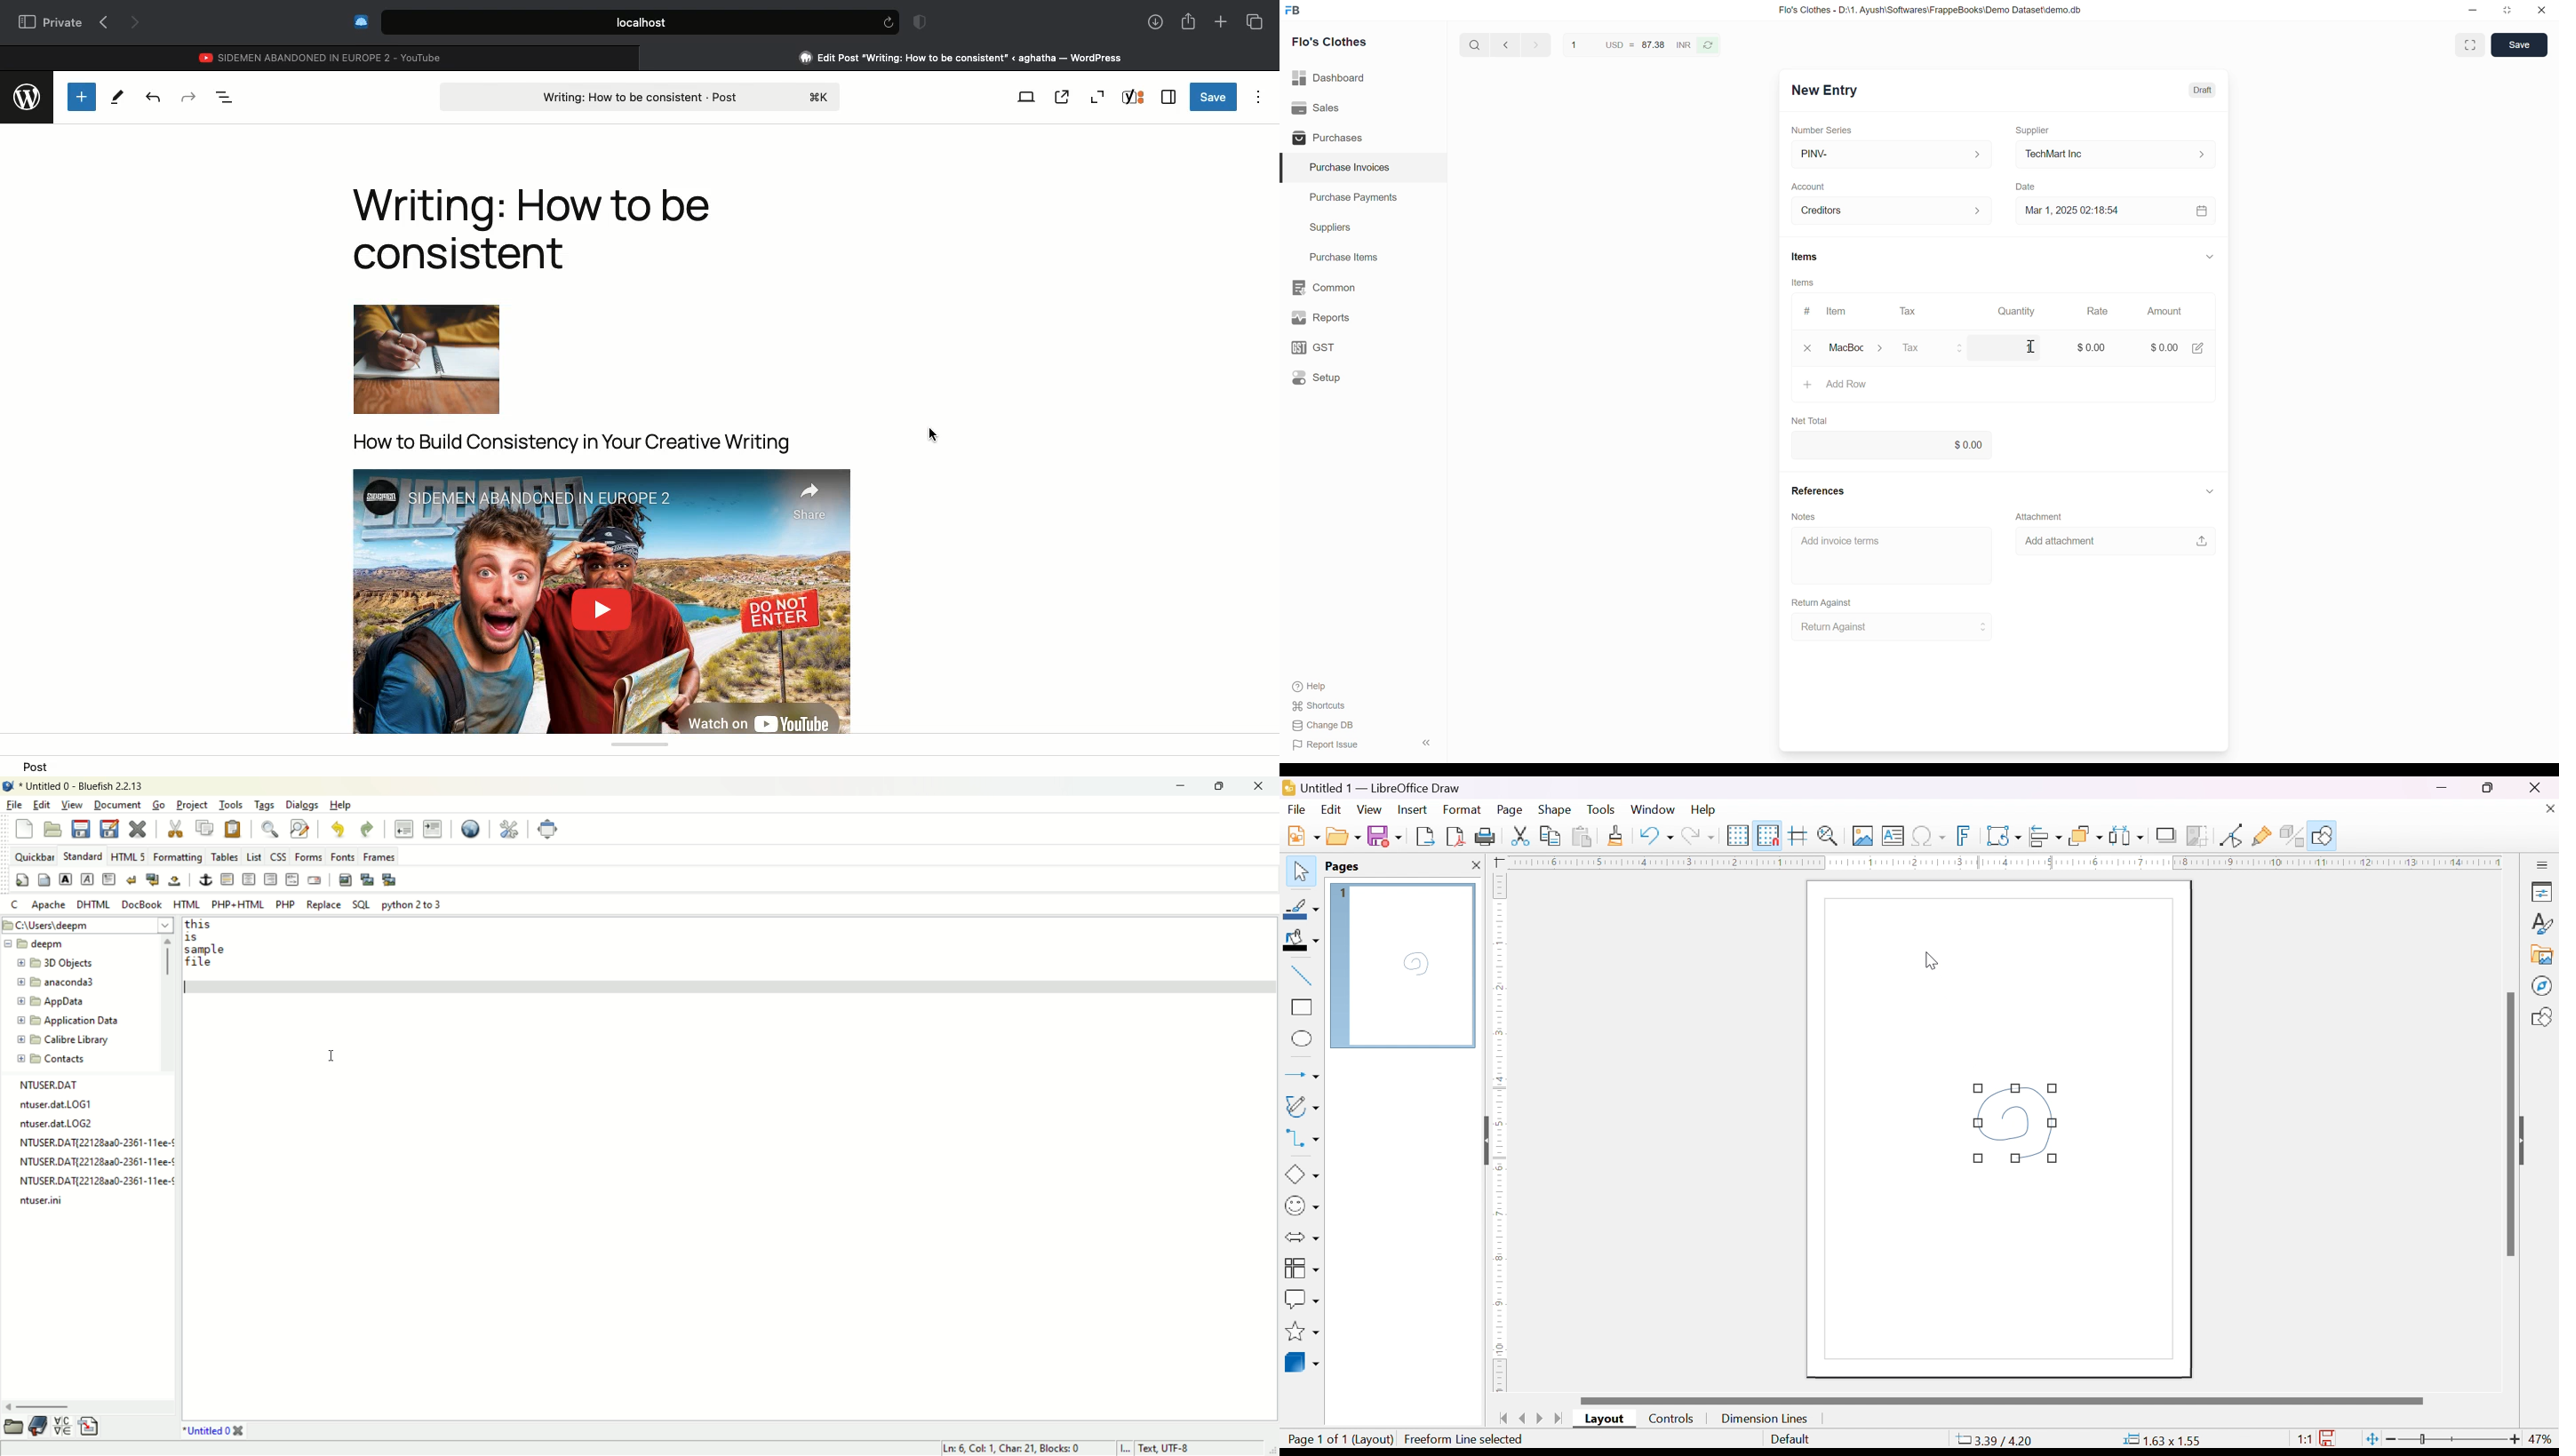  What do you see at coordinates (368, 879) in the screenshot?
I see `insert thumbnail` at bounding box center [368, 879].